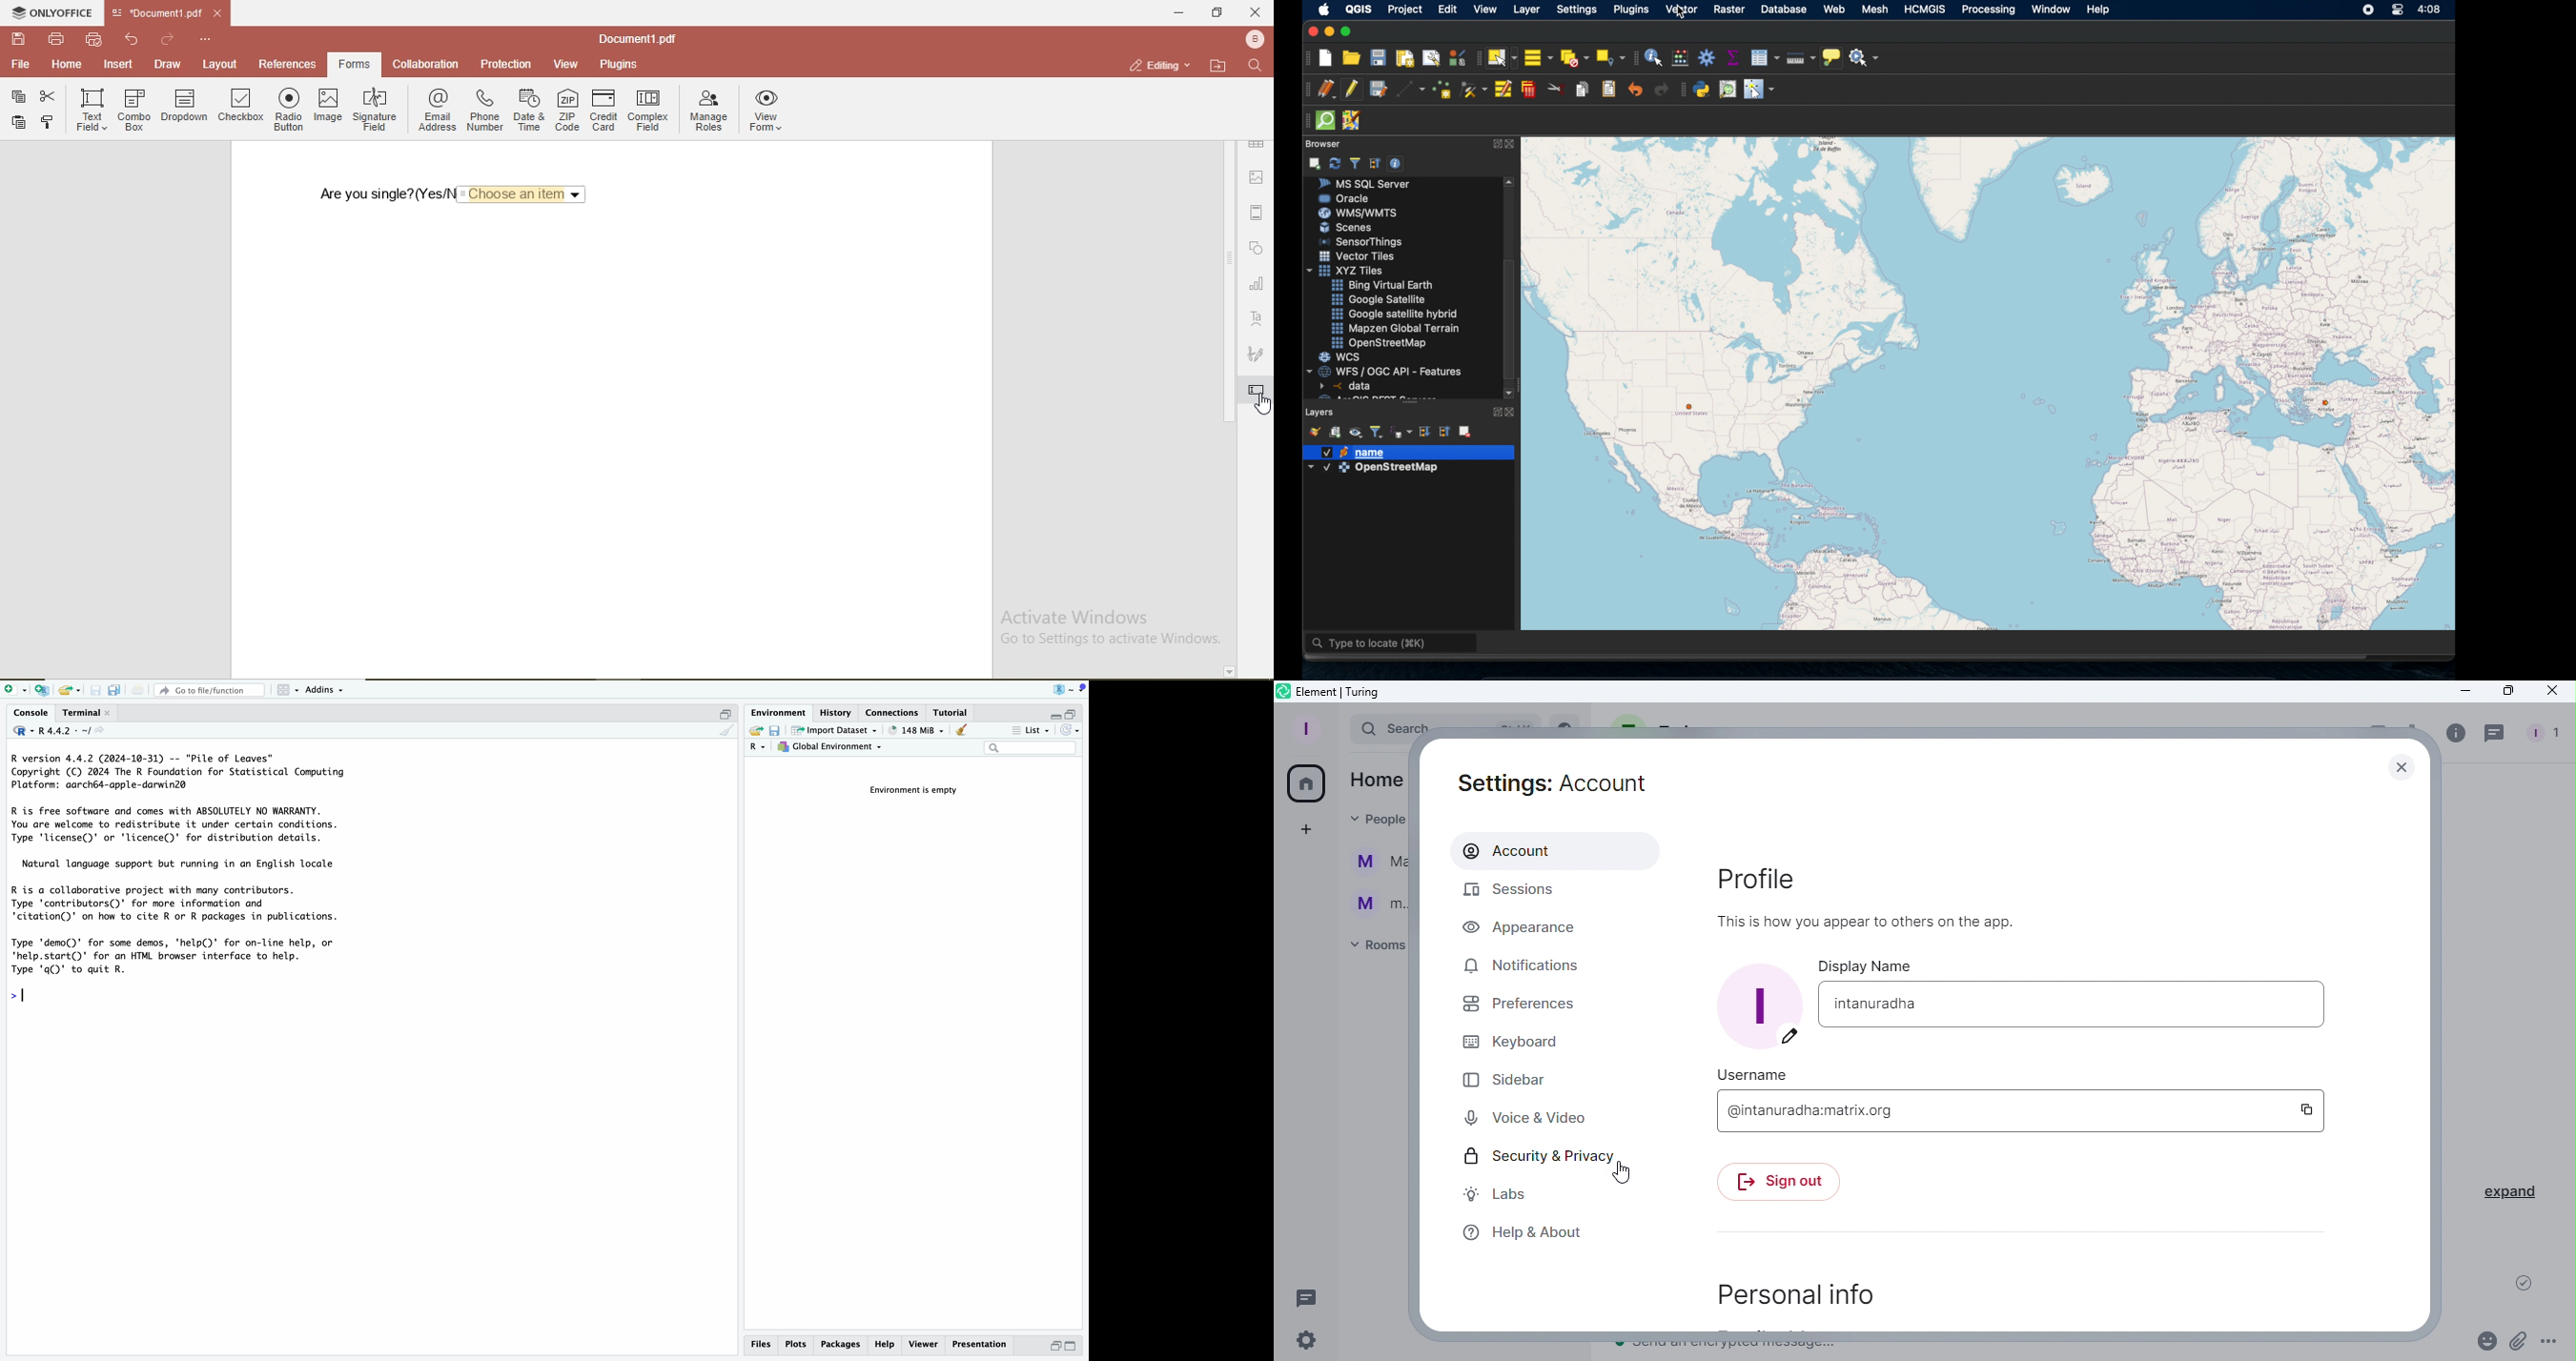  I want to click on print, so click(58, 40).